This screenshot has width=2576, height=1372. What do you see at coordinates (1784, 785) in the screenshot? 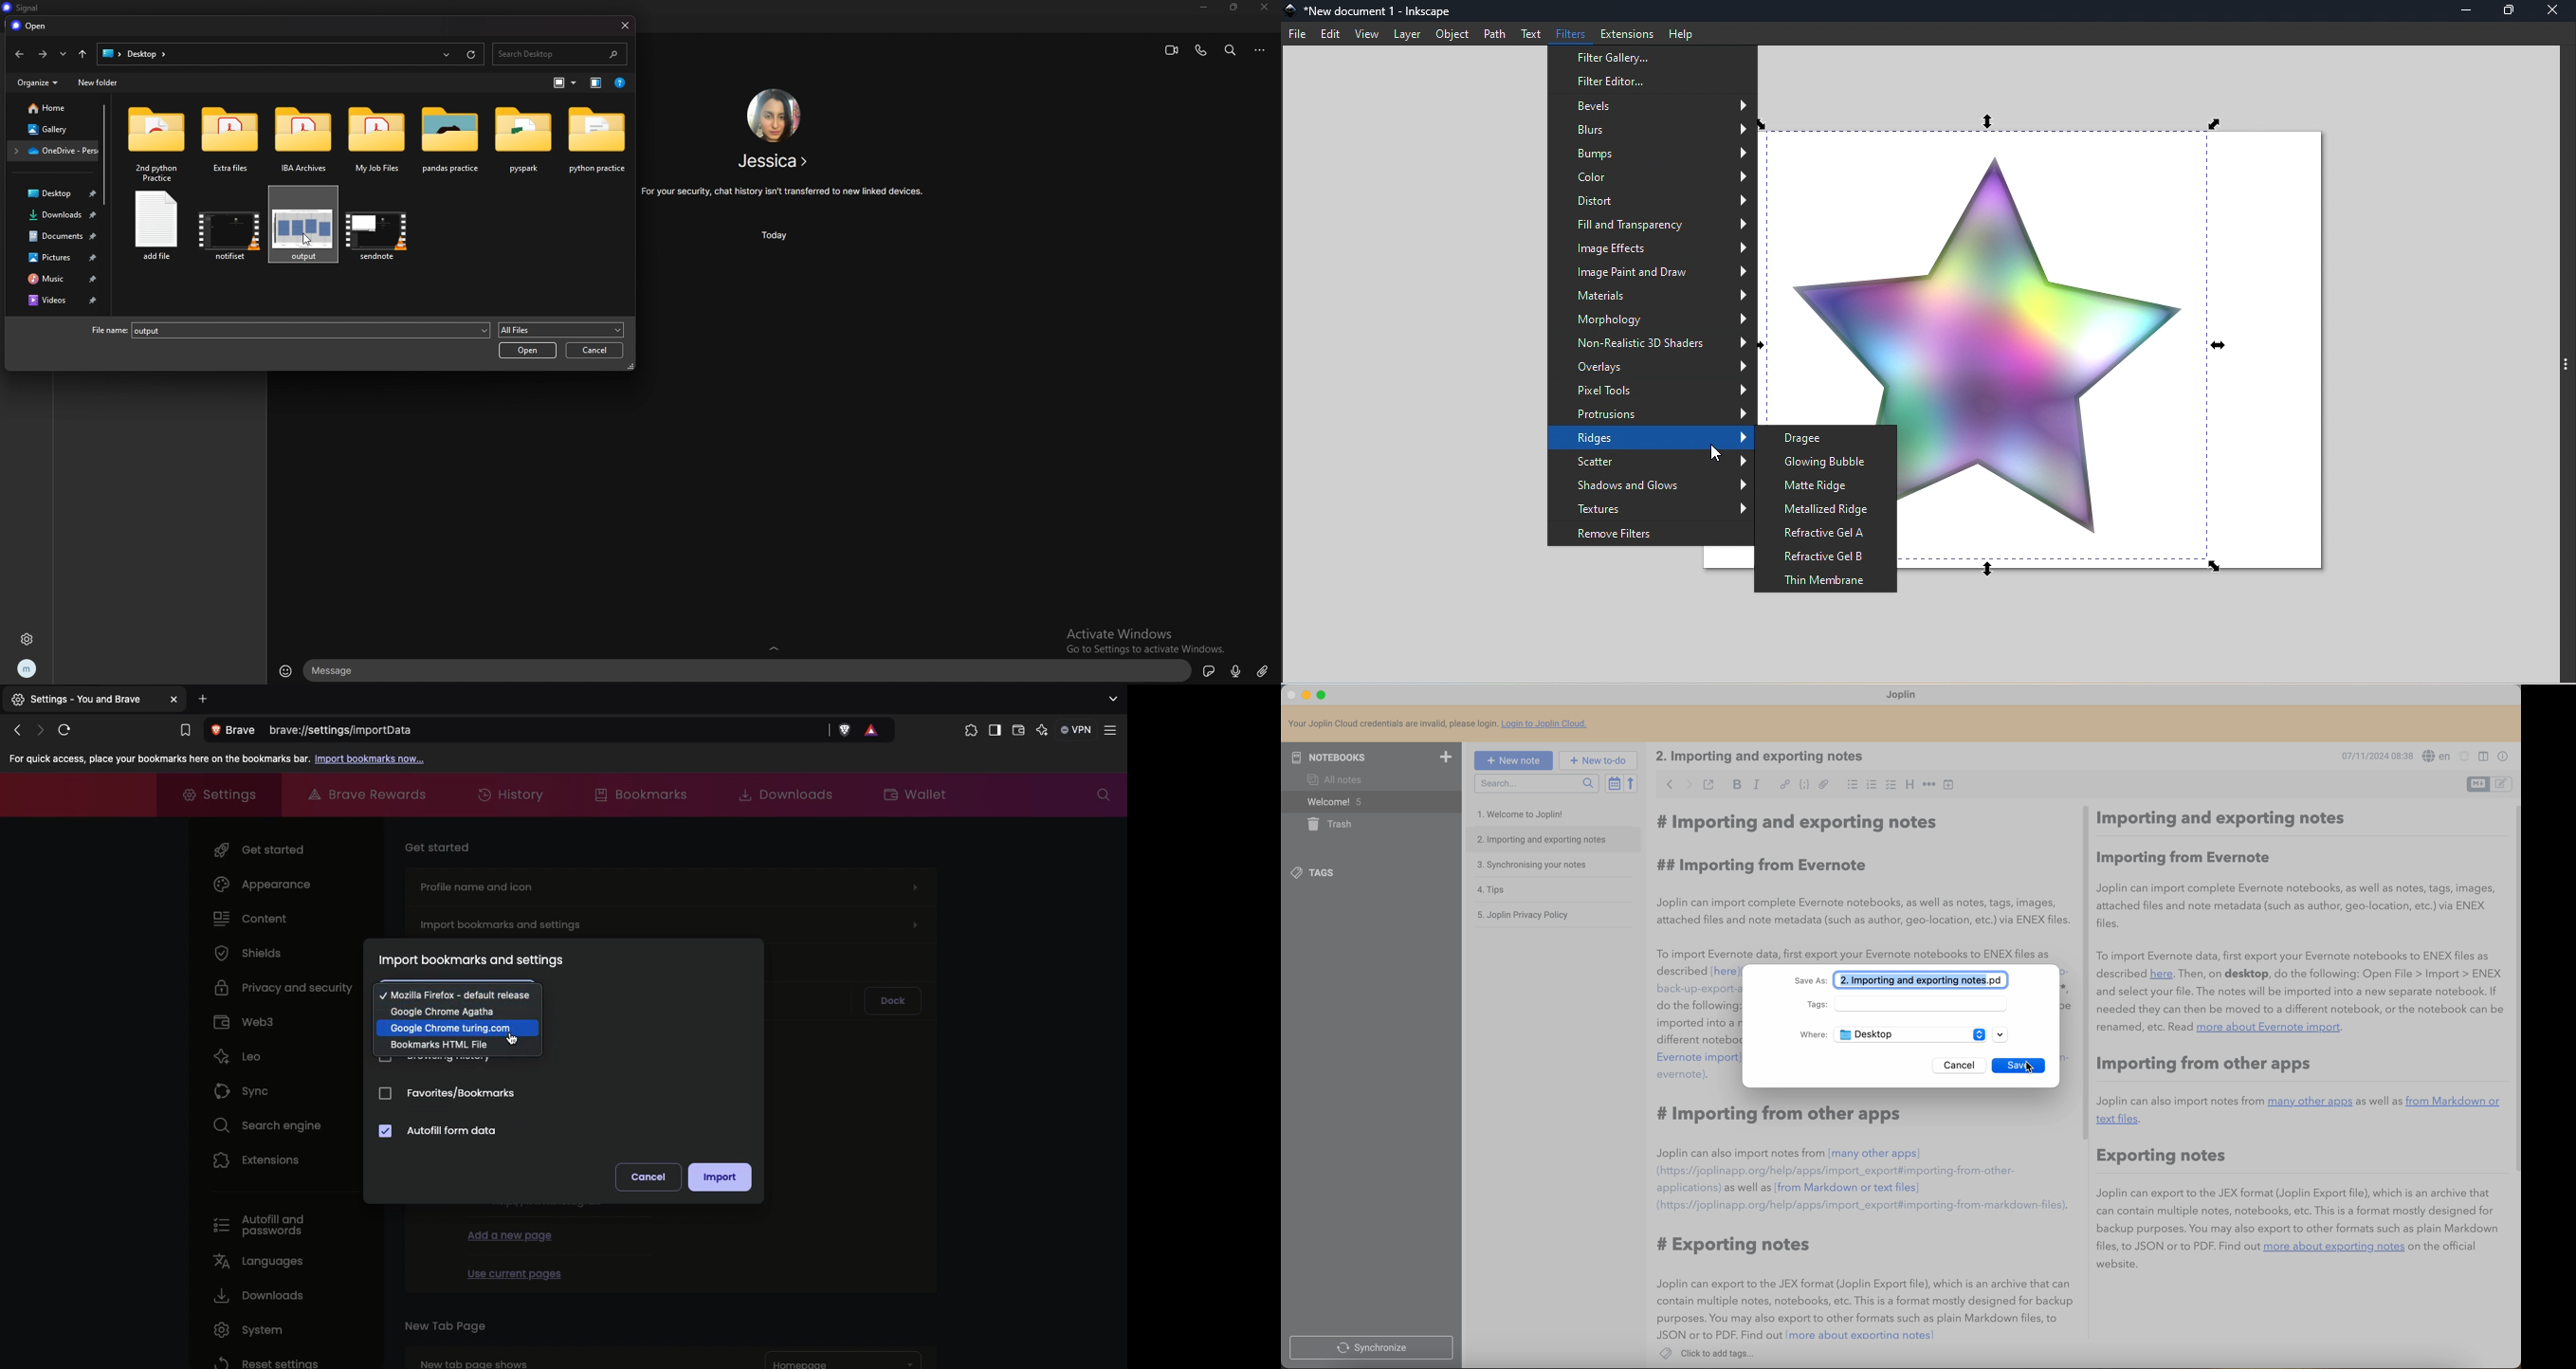
I see `hyperlink` at bounding box center [1784, 785].